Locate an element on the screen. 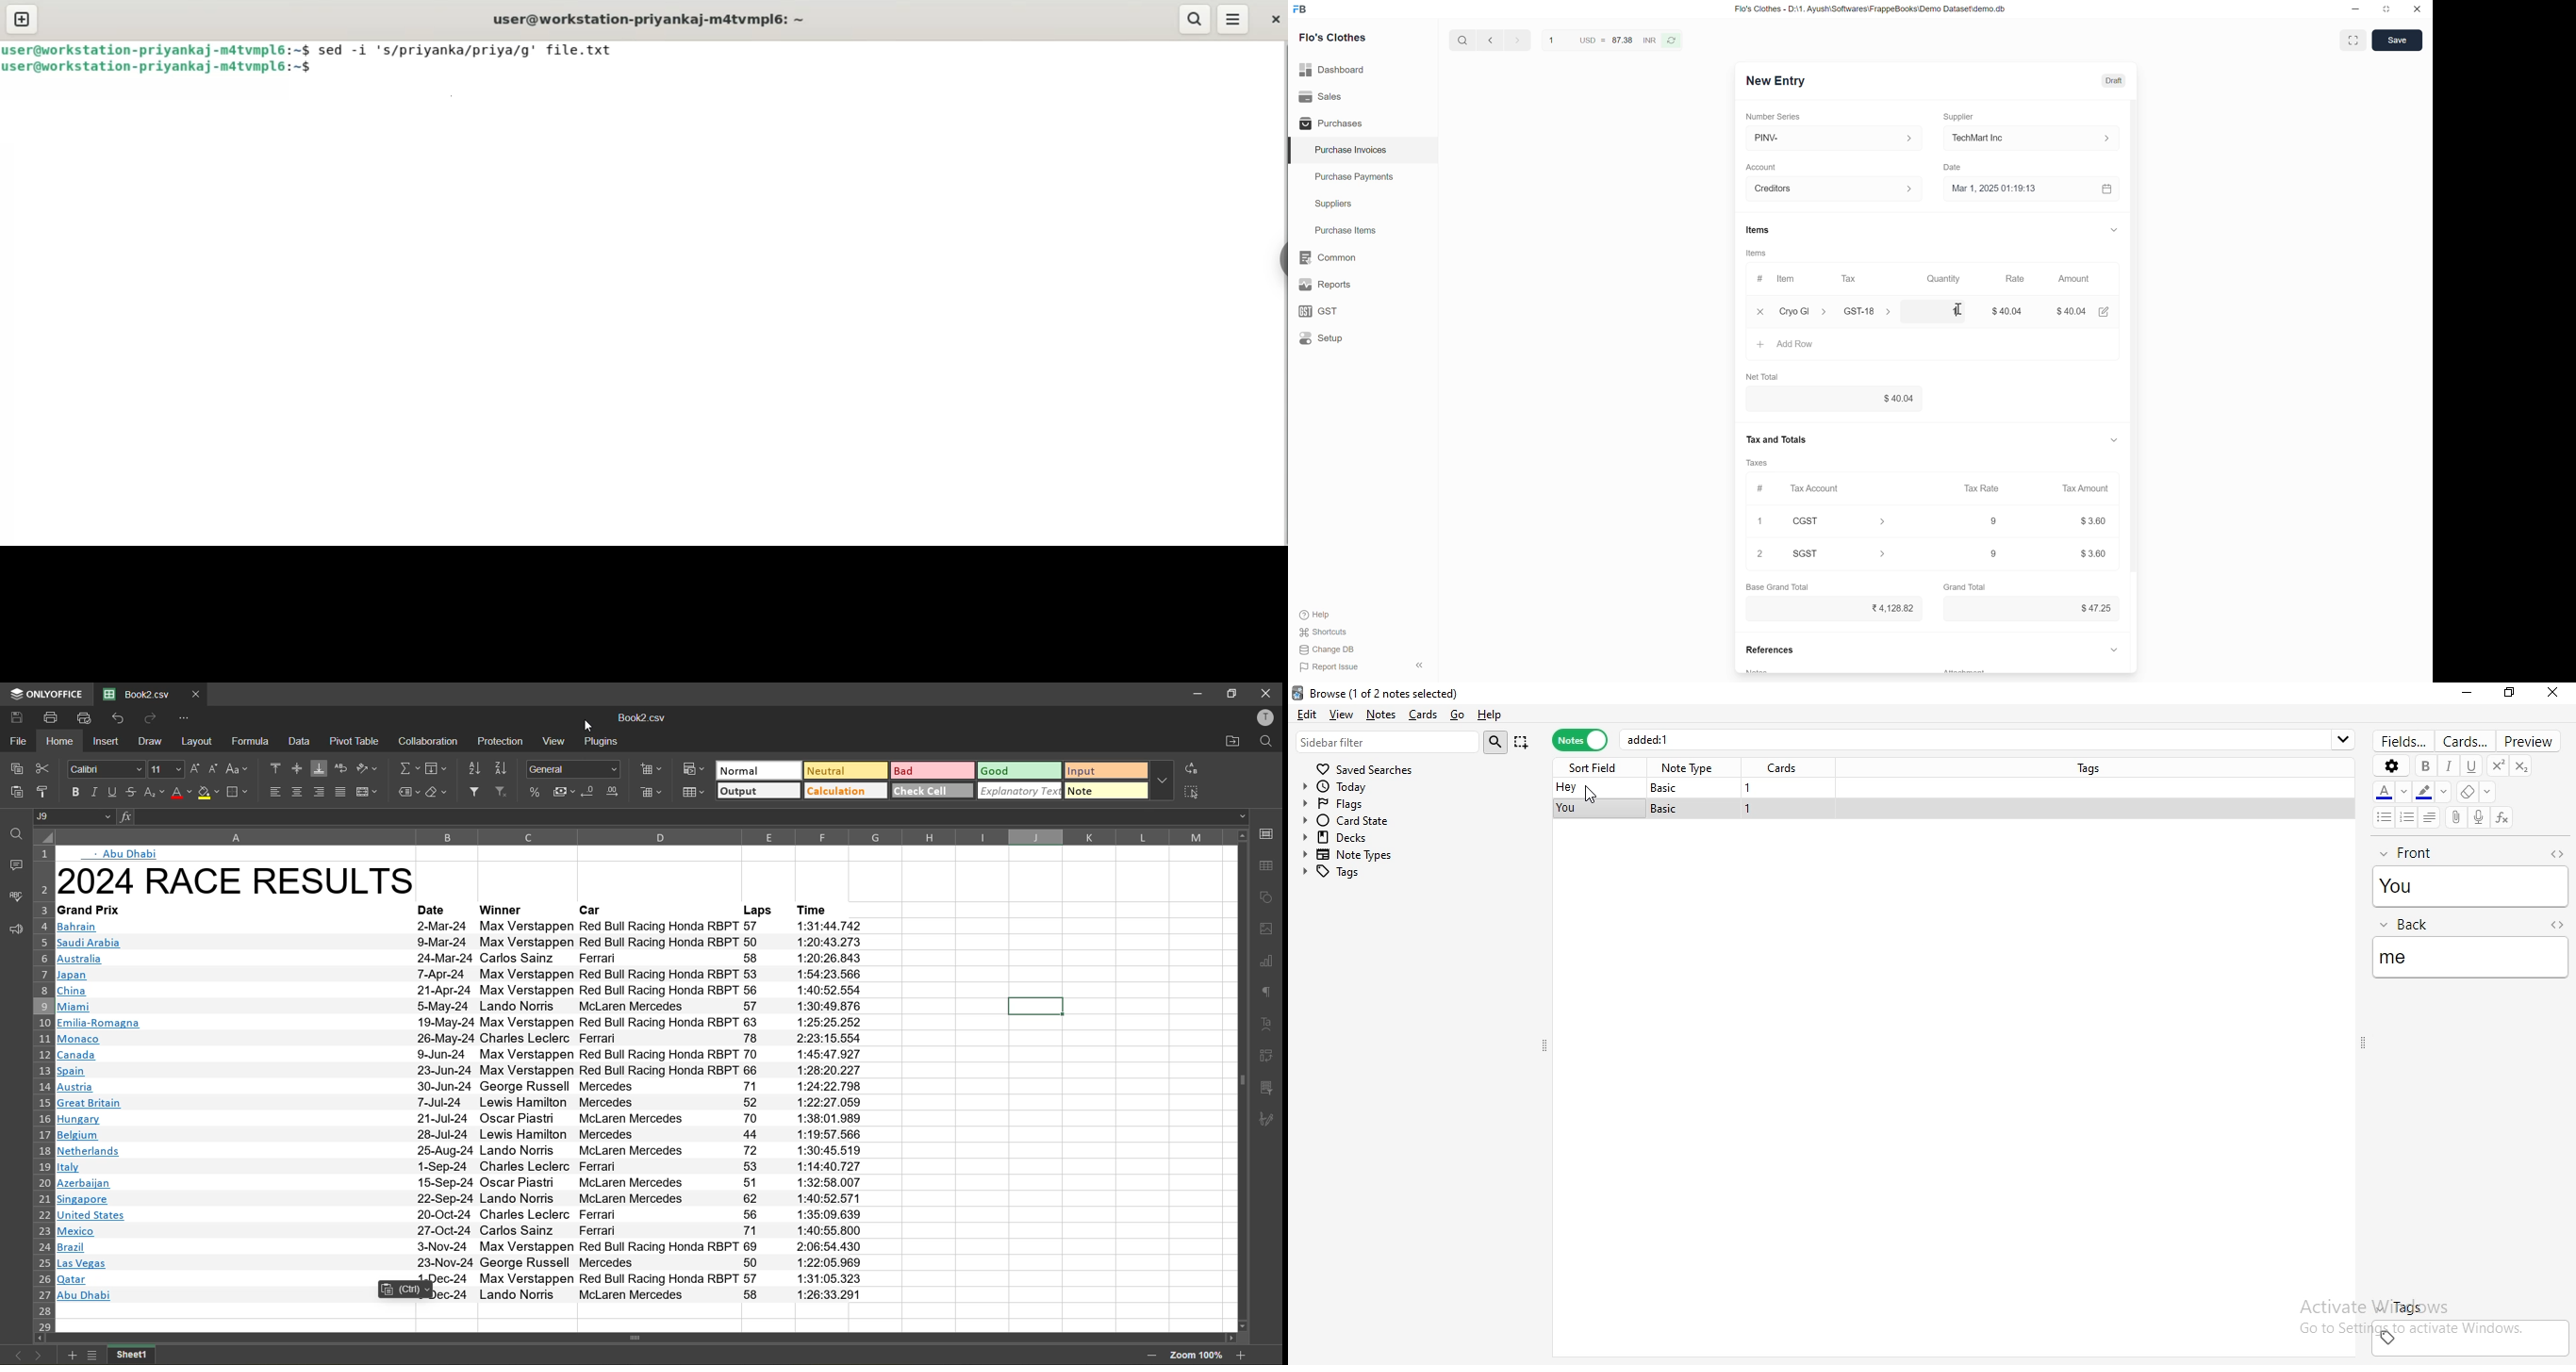 This screenshot has height=1372, width=2576. basic is located at coordinates (1670, 787).